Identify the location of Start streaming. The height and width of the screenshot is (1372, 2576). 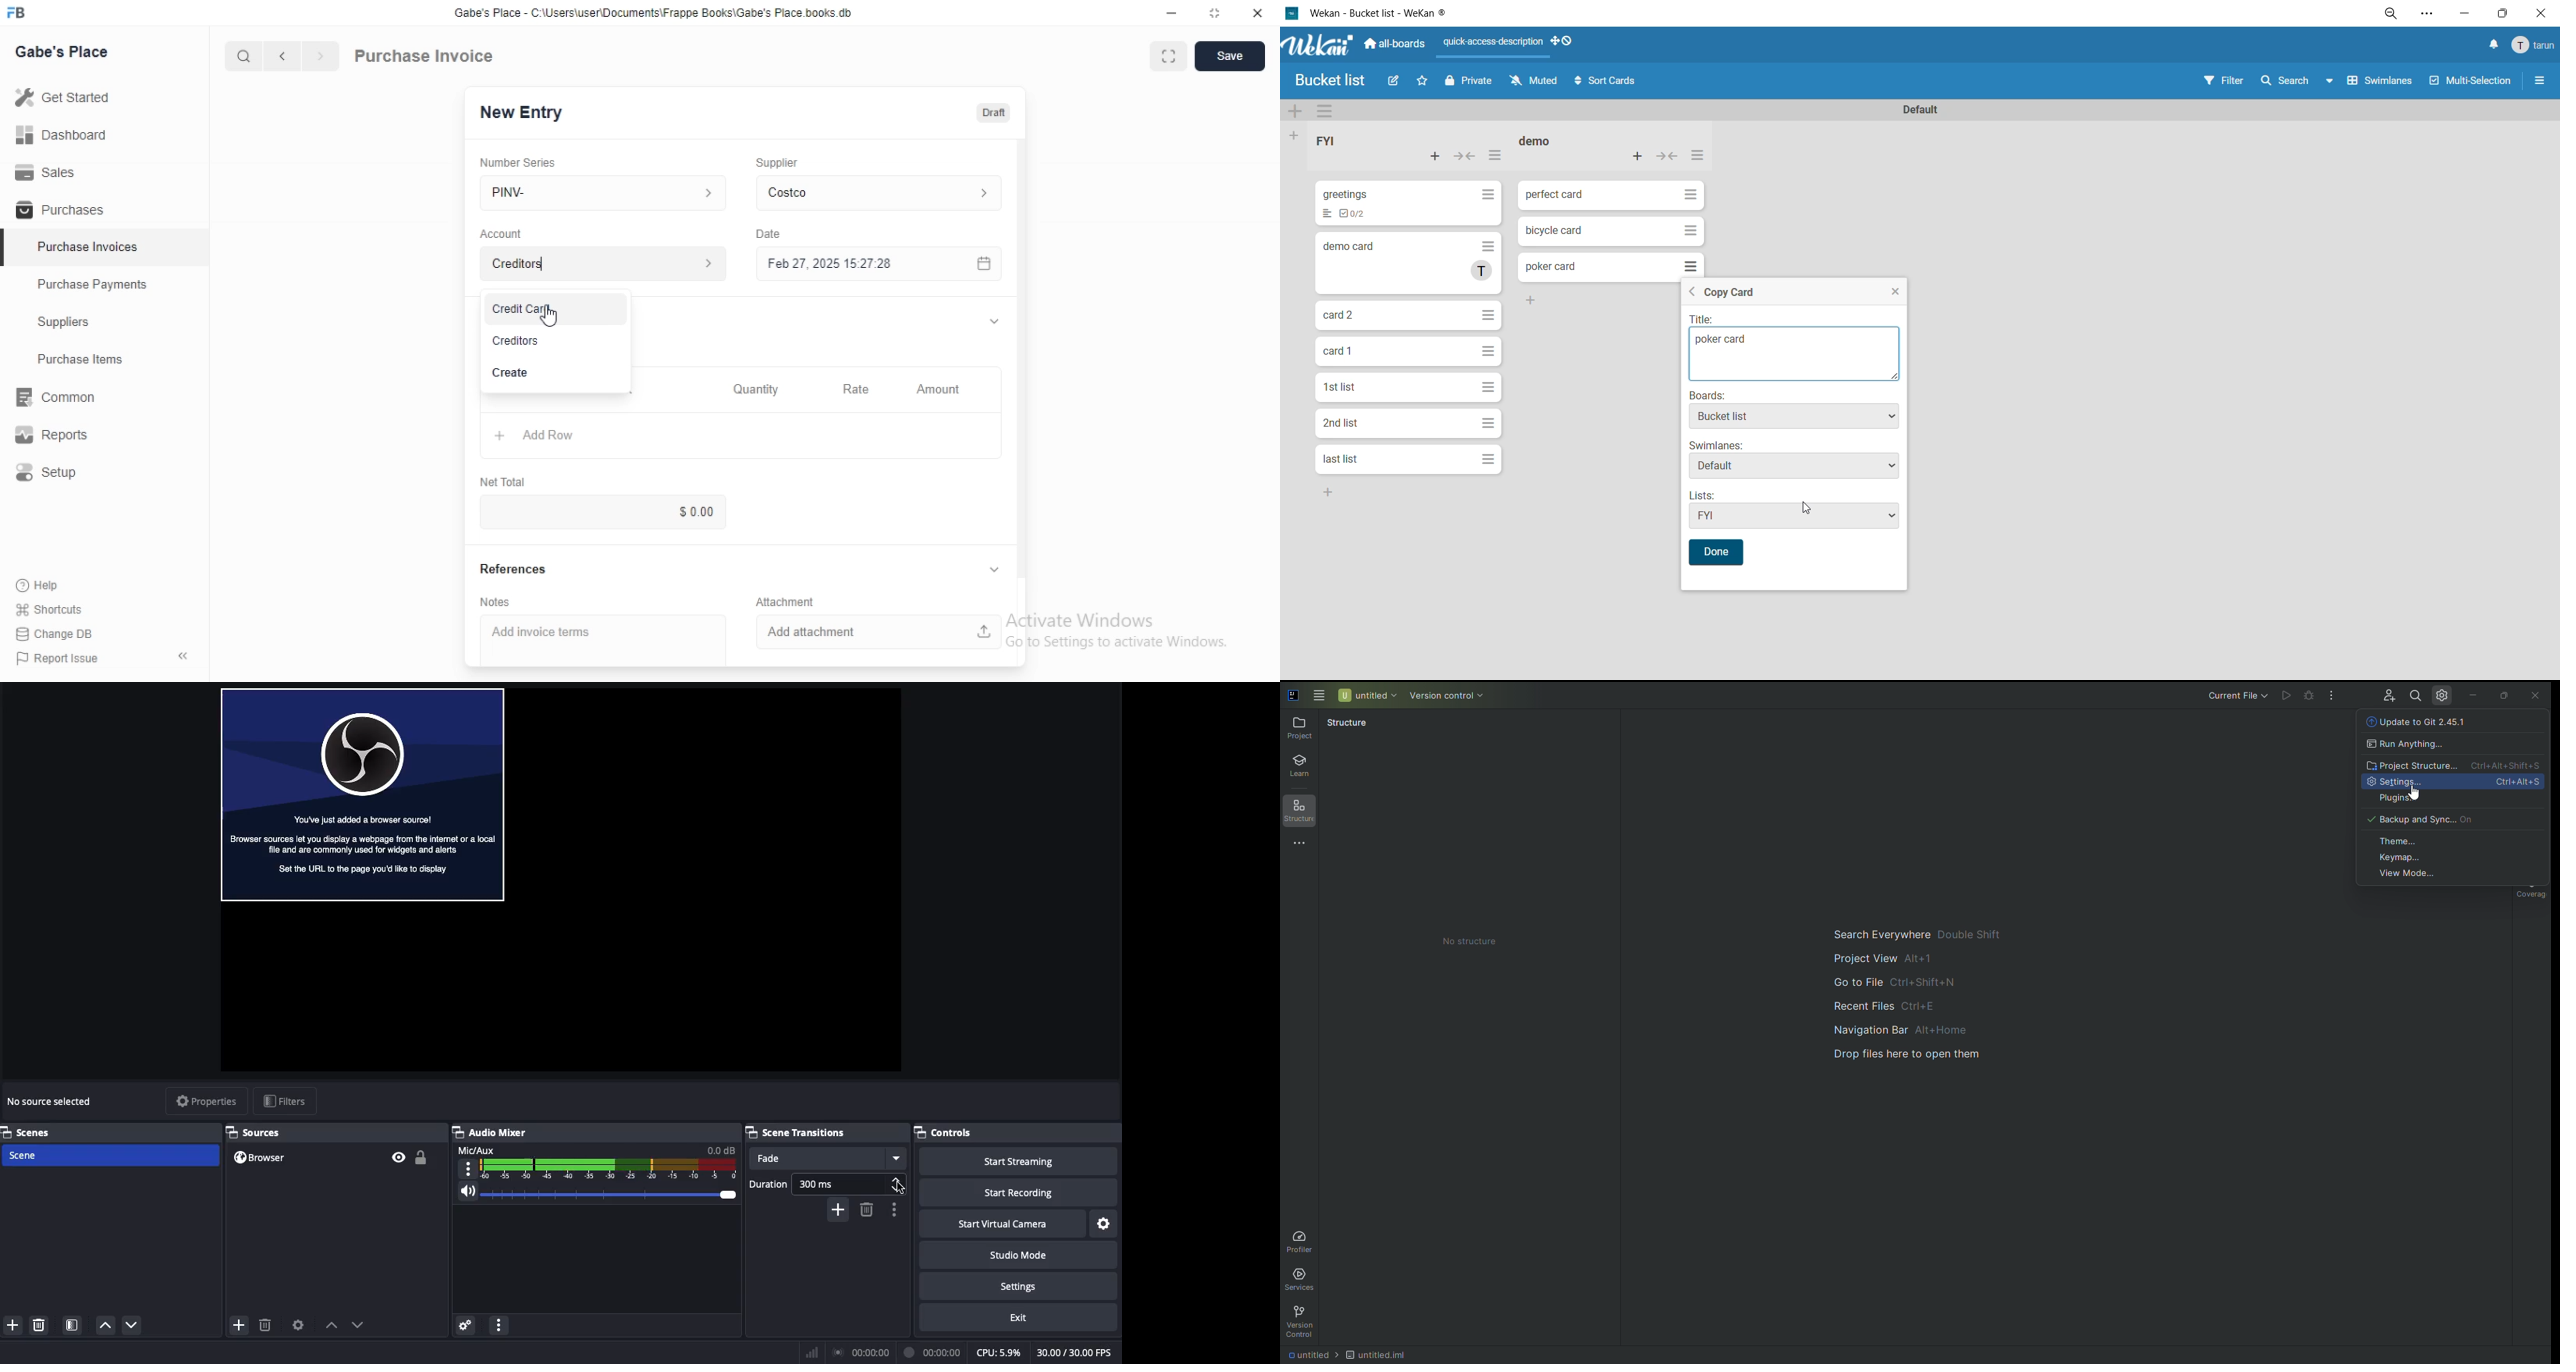
(1014, 1160).